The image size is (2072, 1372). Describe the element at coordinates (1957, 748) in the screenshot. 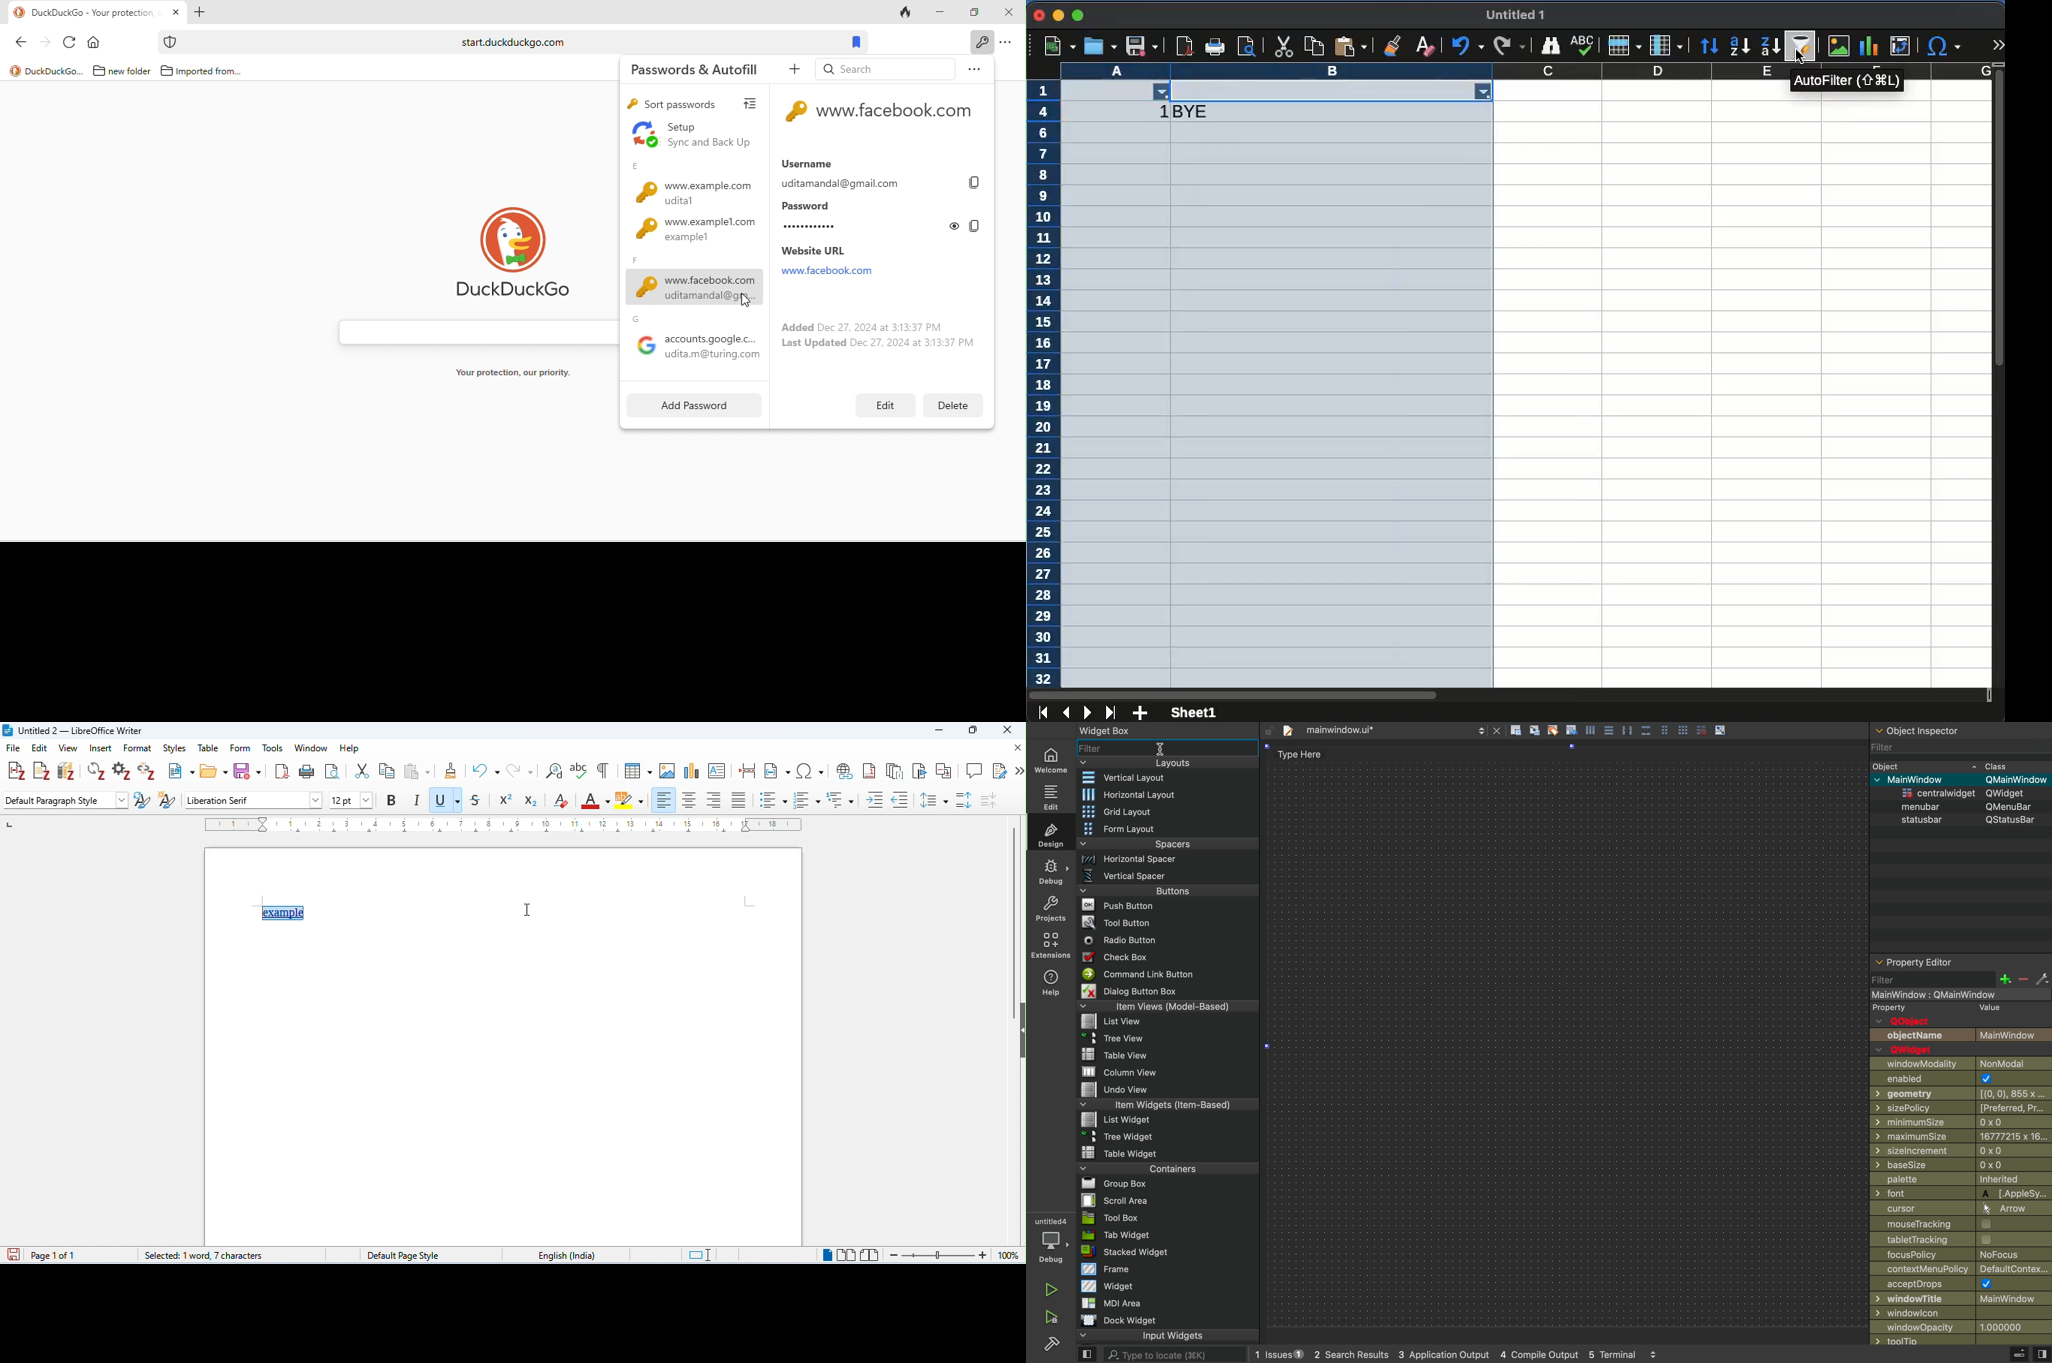

I see `filter` at that location.